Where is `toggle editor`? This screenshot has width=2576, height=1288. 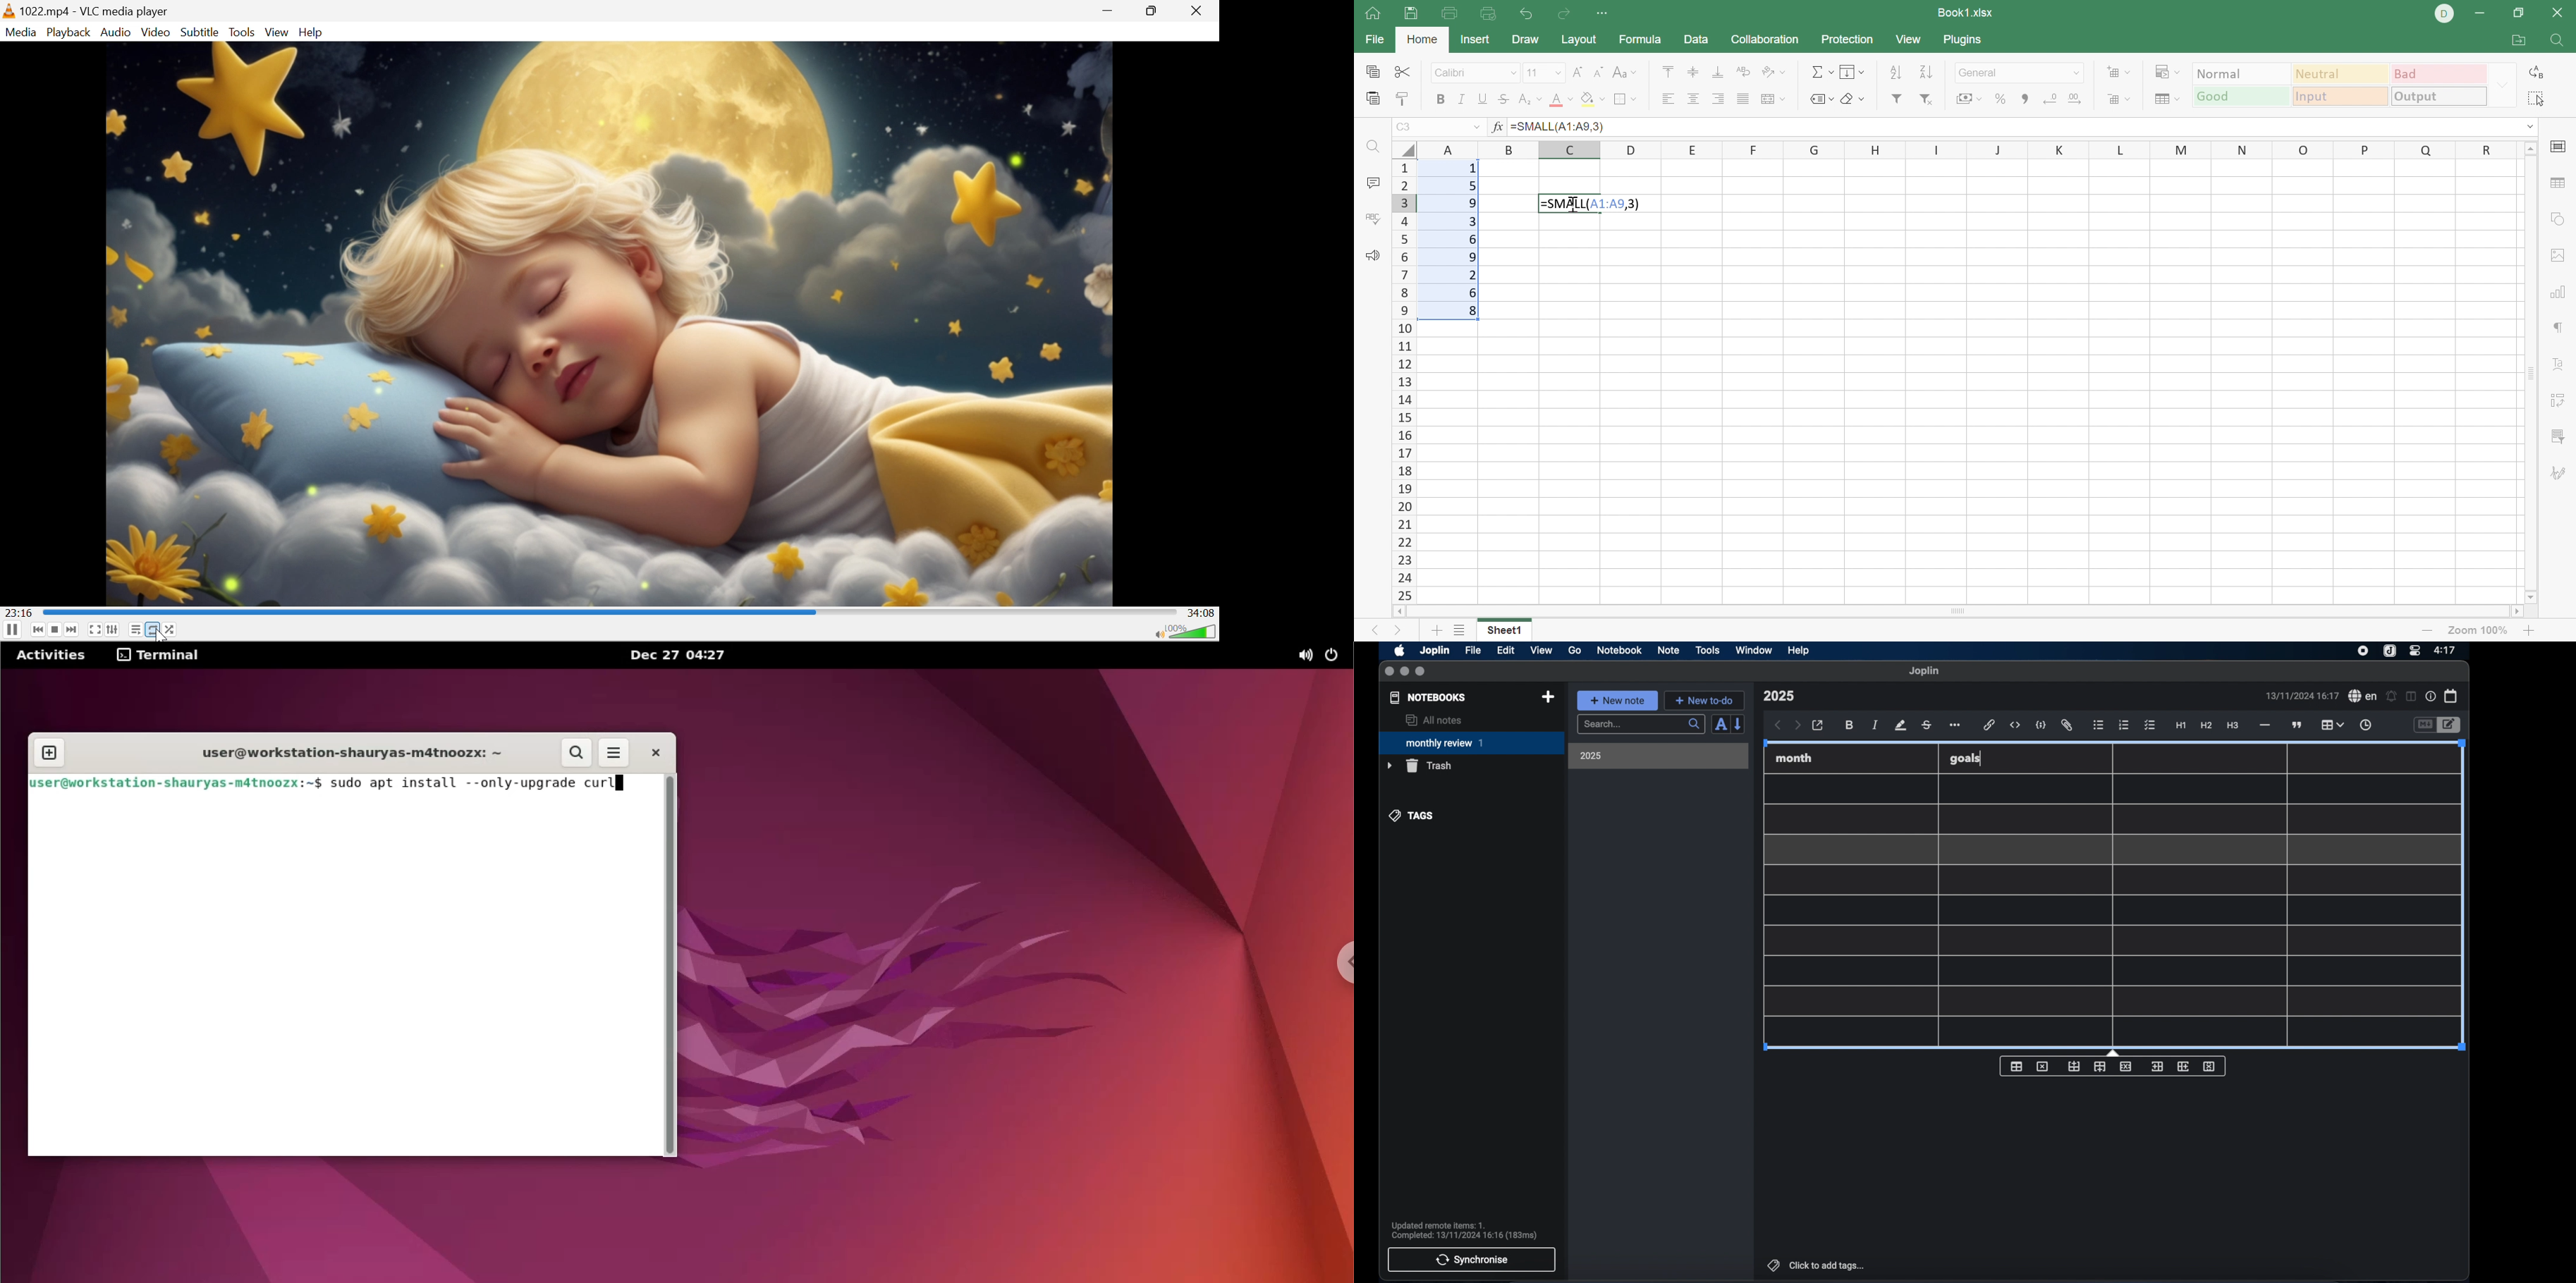
toggle editor is located at coordinates (2451, 725).